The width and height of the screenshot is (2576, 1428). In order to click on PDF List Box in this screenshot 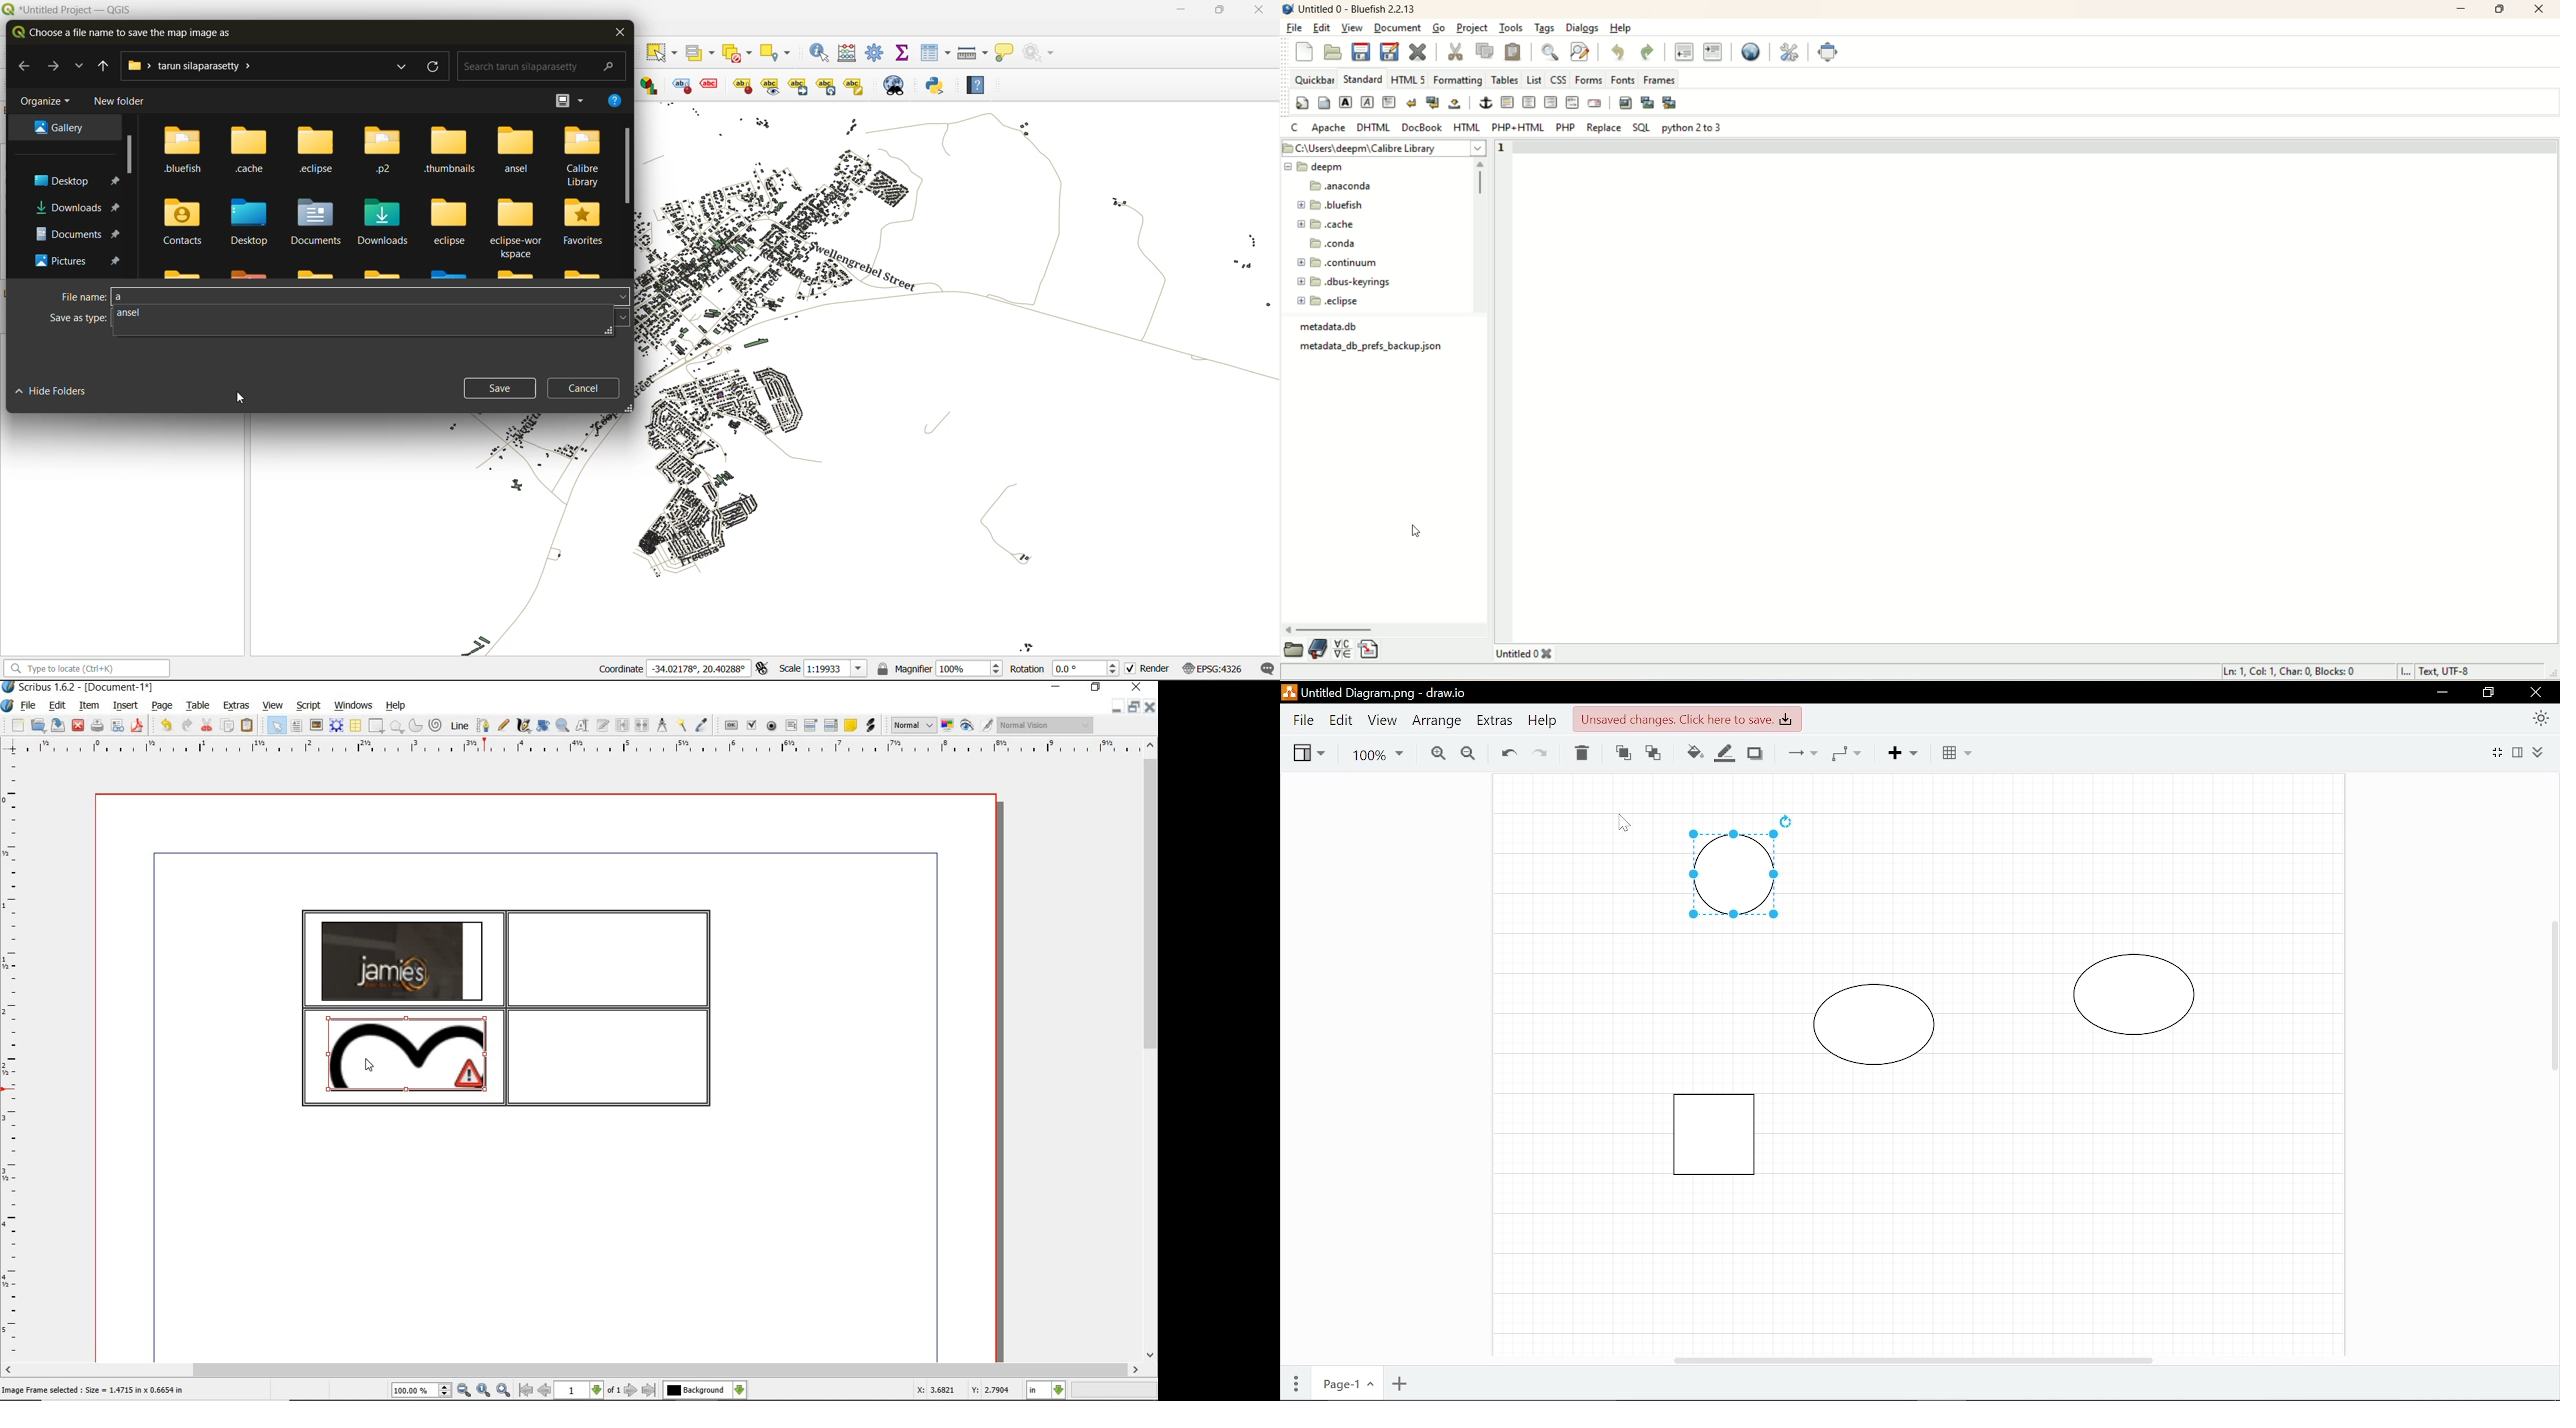, I will do `click(831, 725)`.